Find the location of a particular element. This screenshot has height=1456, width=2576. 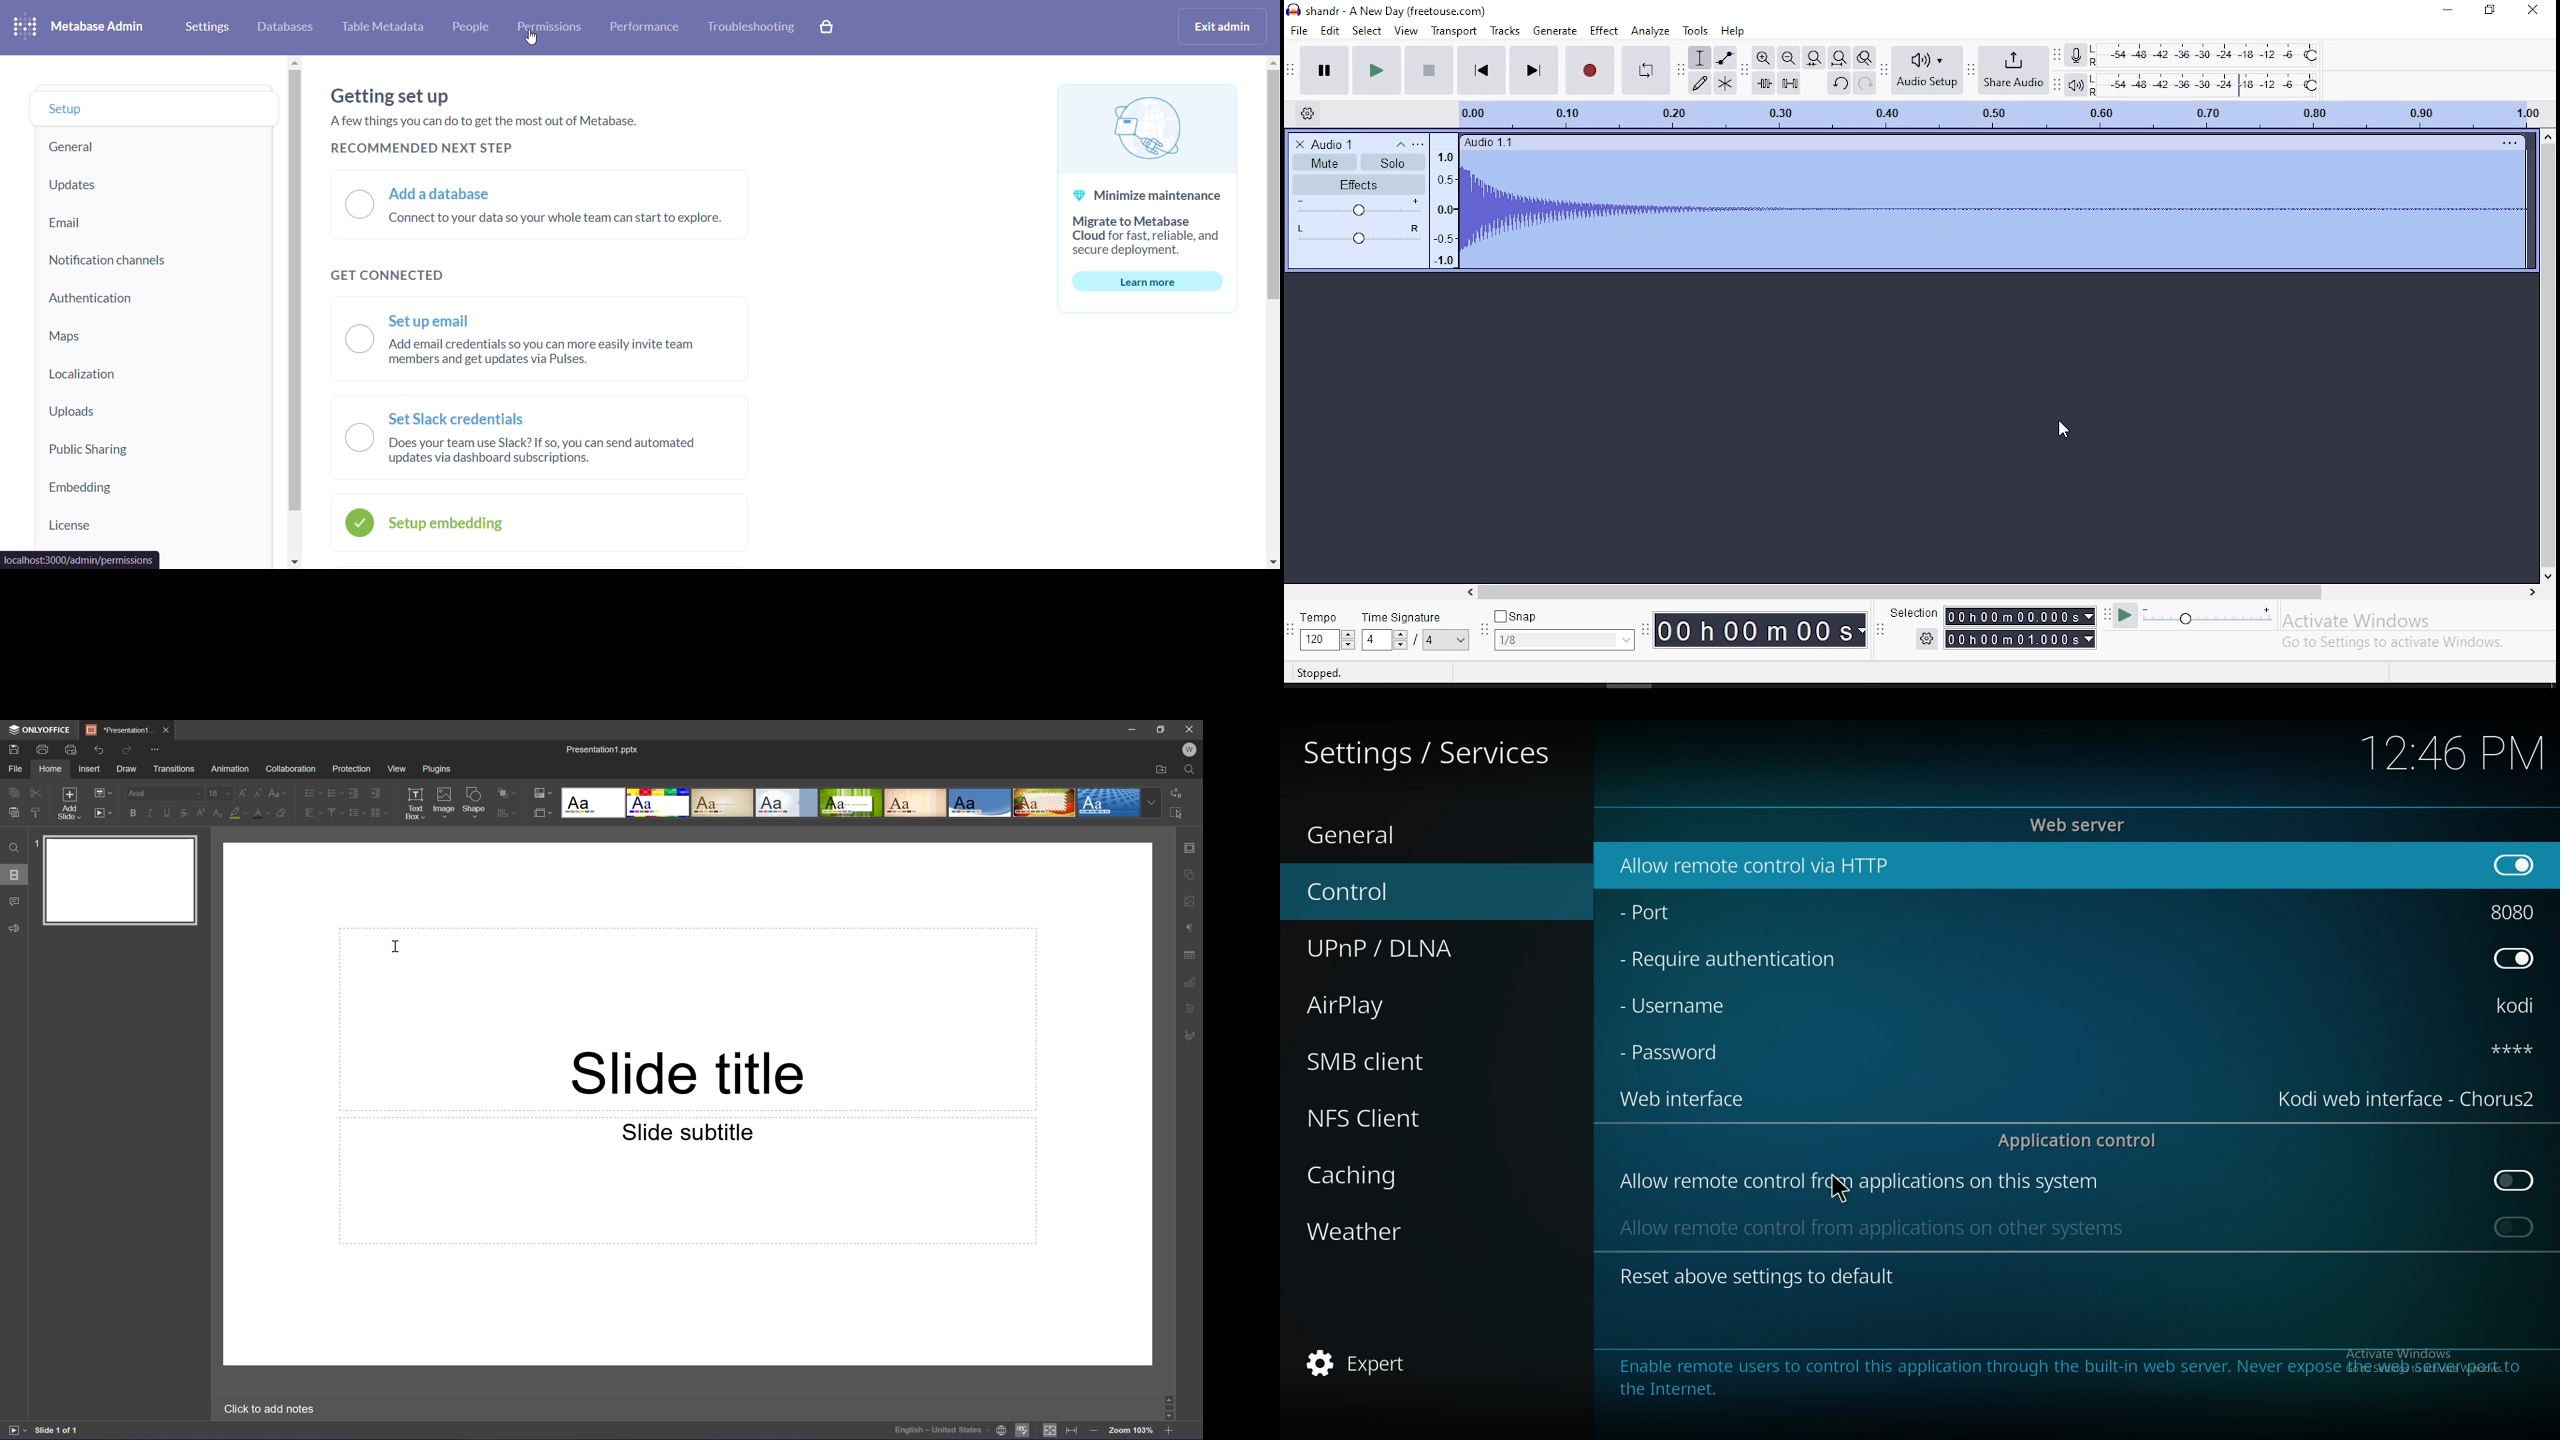

text is located at coordinates (1491, 142).